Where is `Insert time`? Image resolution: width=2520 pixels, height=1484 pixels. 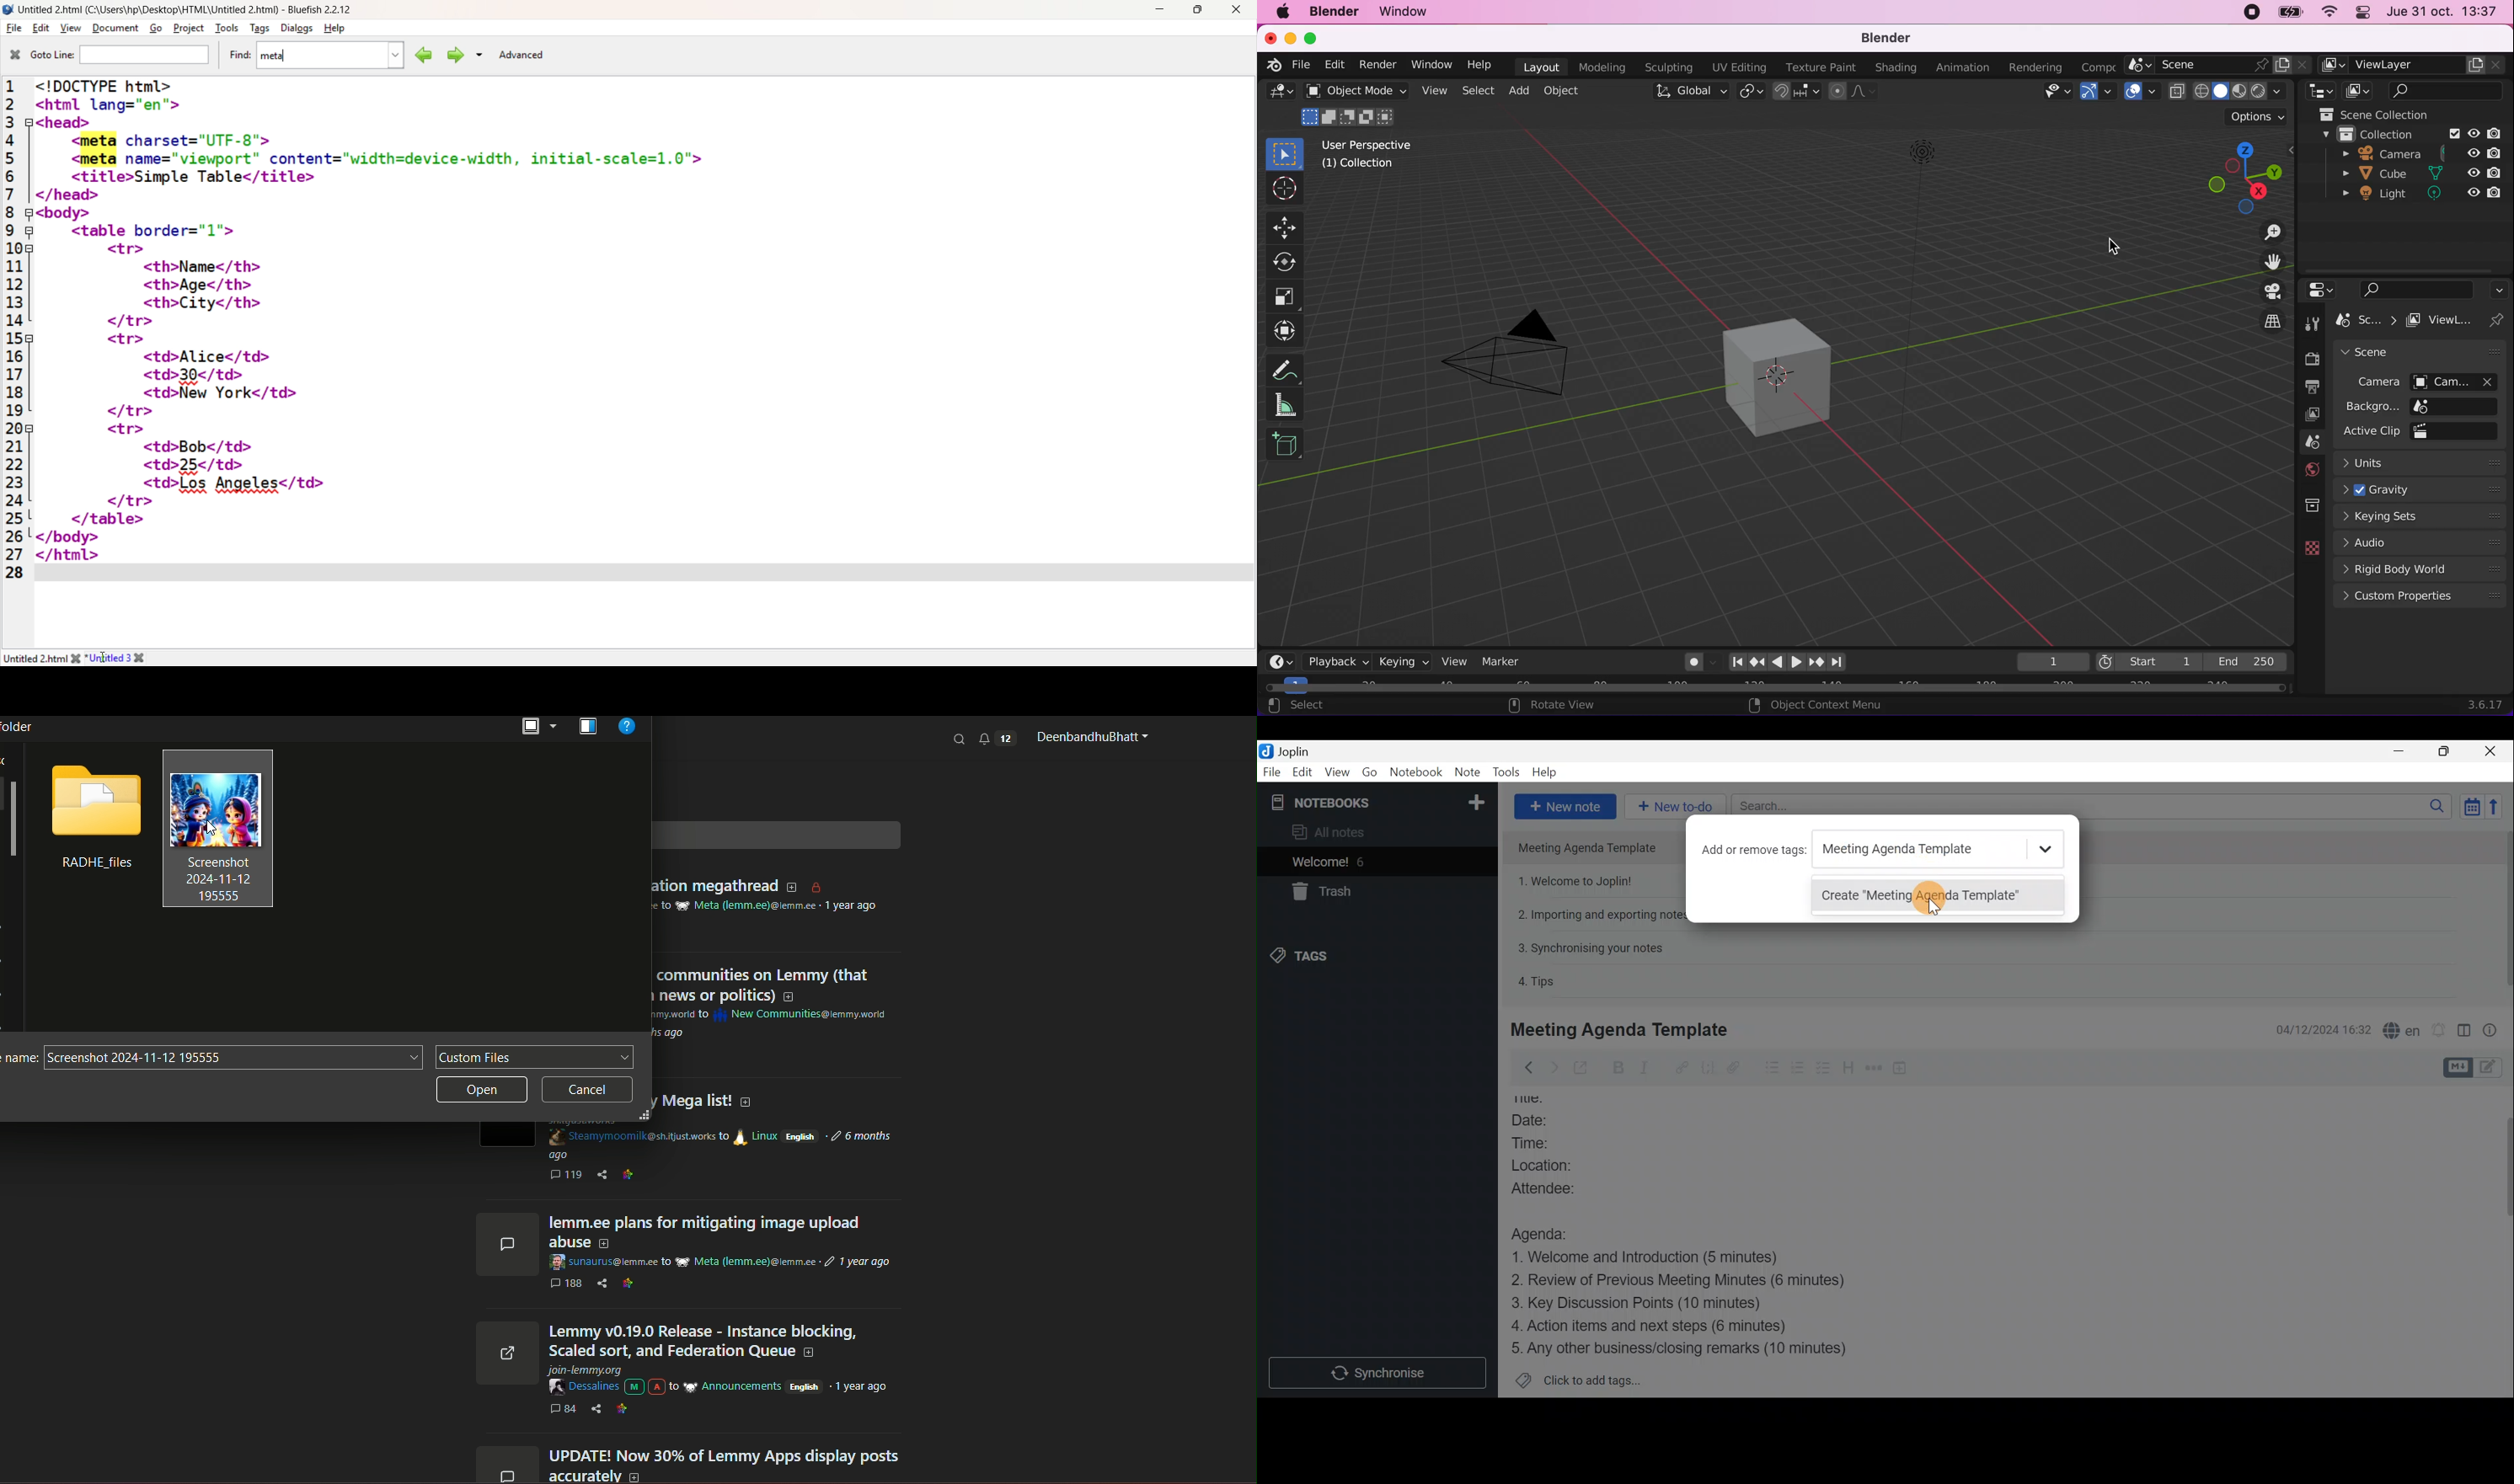 Insert time is located at coordinates (1903, 1070).